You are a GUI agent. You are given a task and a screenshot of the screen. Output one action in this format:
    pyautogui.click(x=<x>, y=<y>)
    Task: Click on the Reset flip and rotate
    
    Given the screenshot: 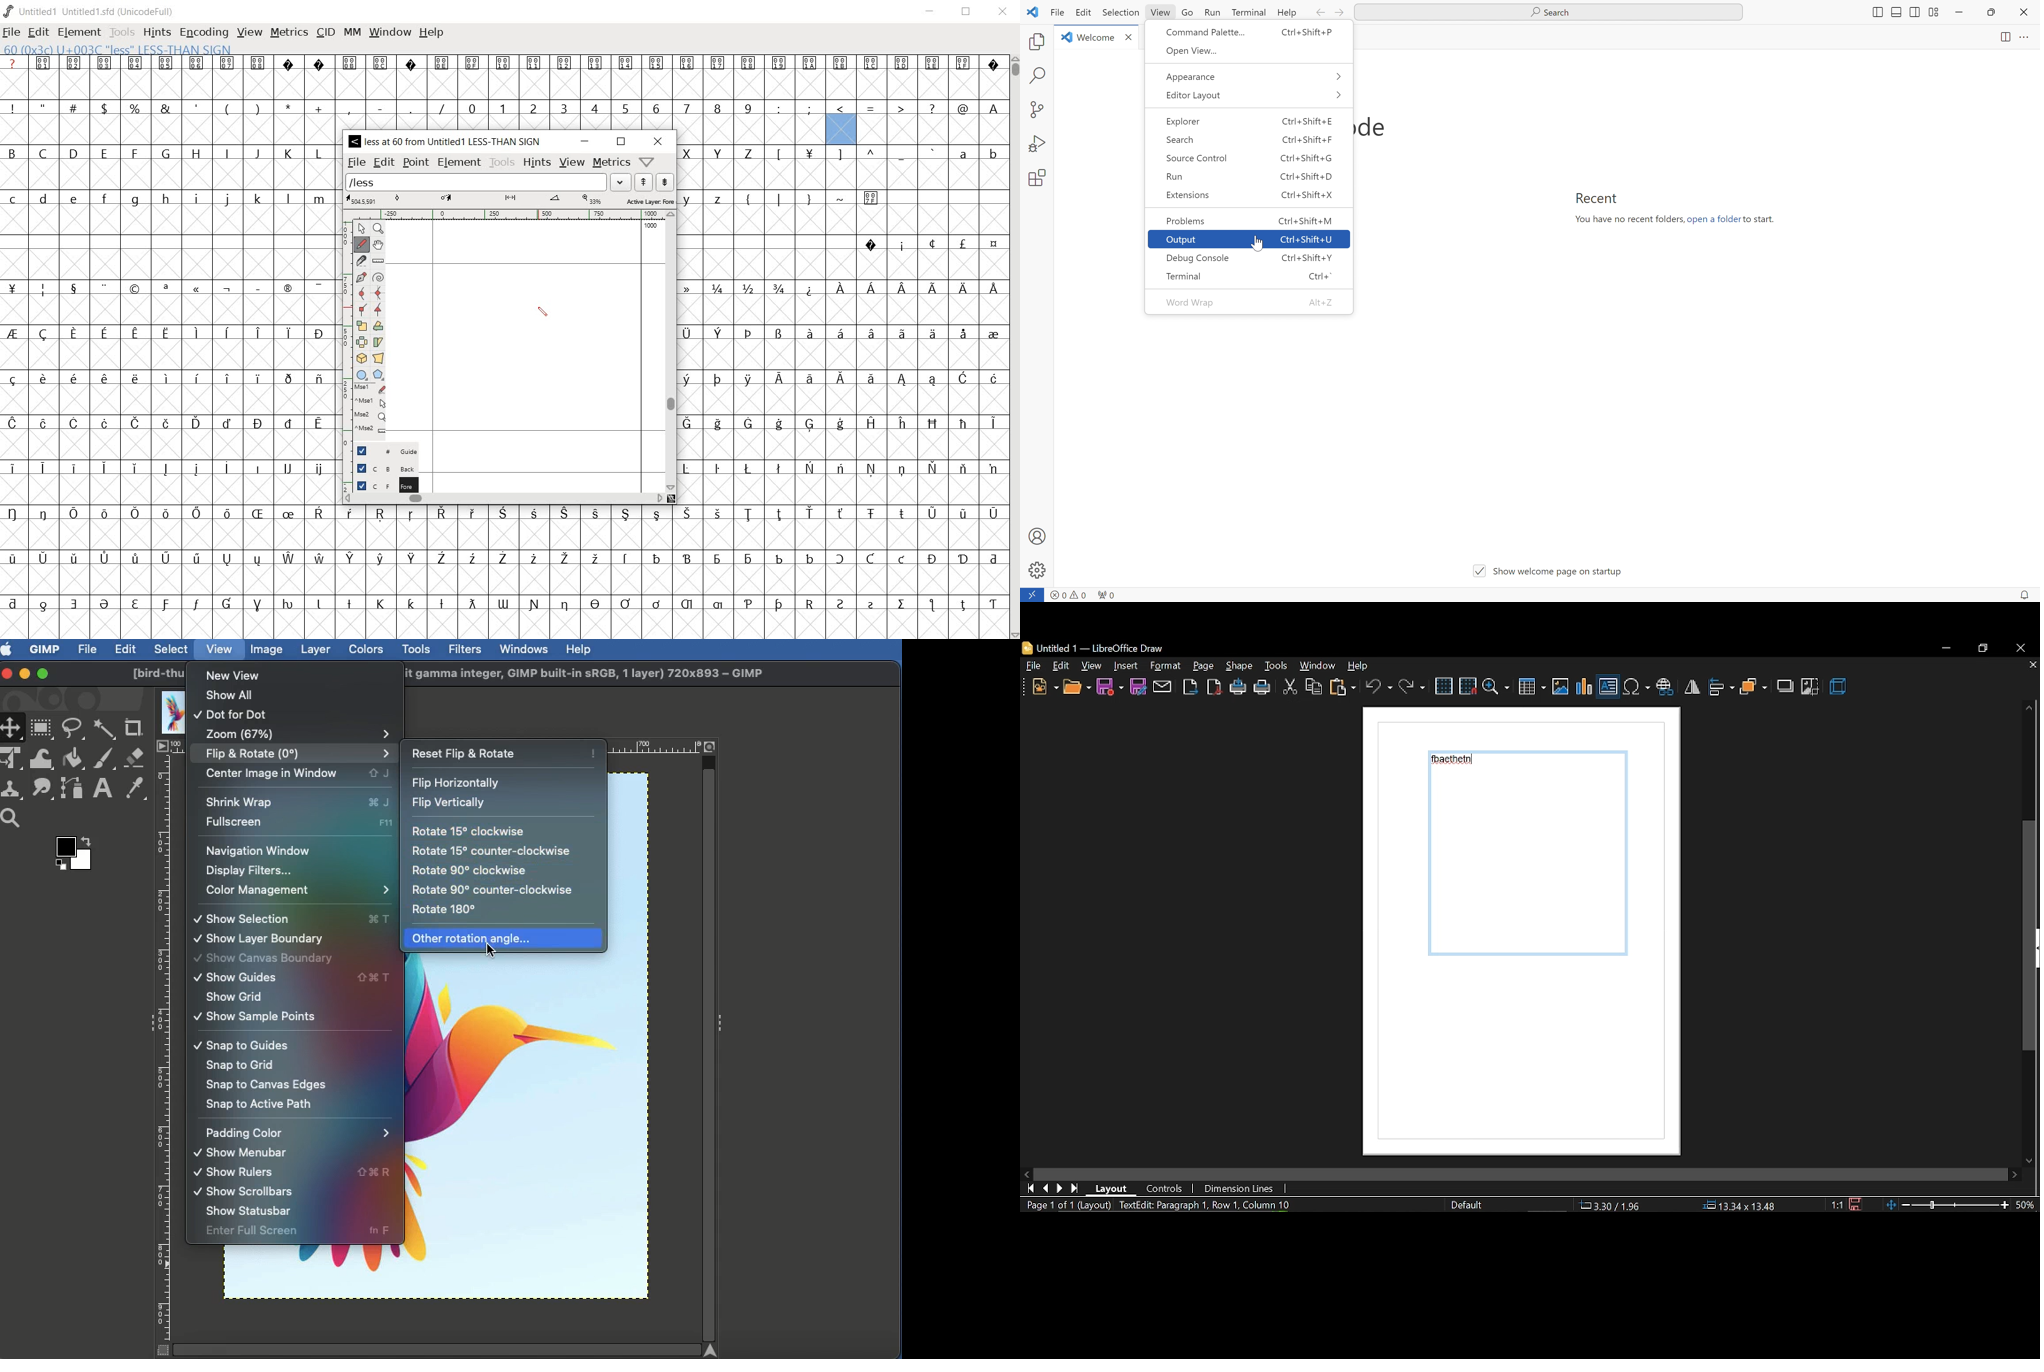 What is the action you would take?
    pyautogui.click(x=504, y=750)
    